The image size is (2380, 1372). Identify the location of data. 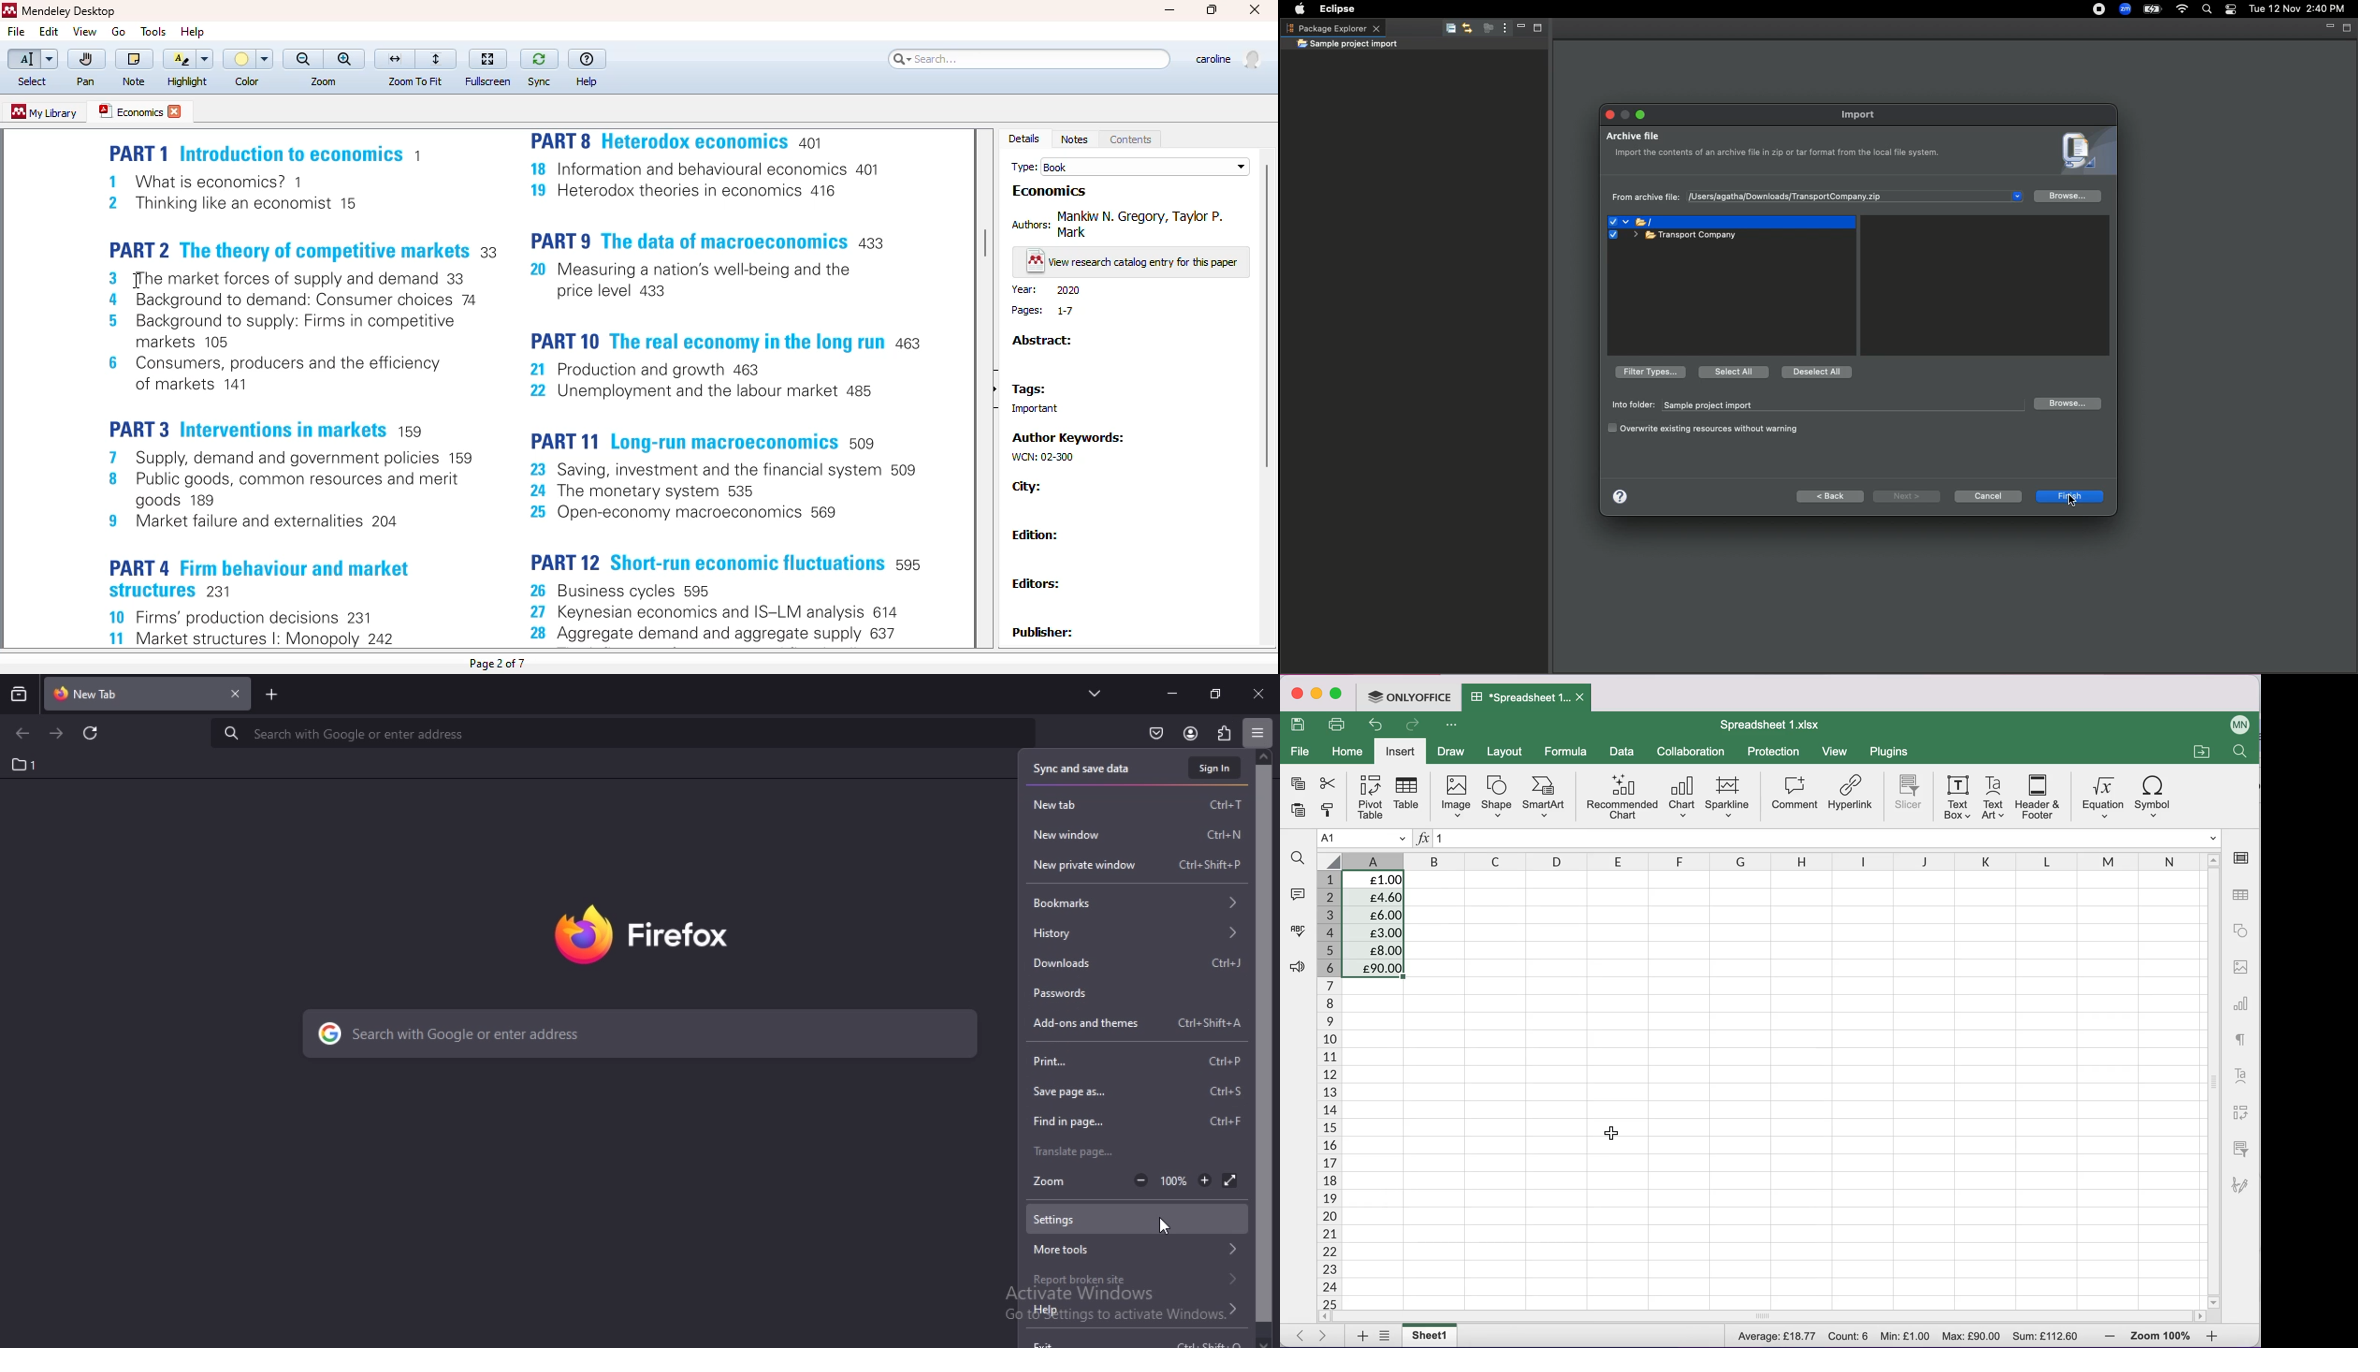
(1623, 753).